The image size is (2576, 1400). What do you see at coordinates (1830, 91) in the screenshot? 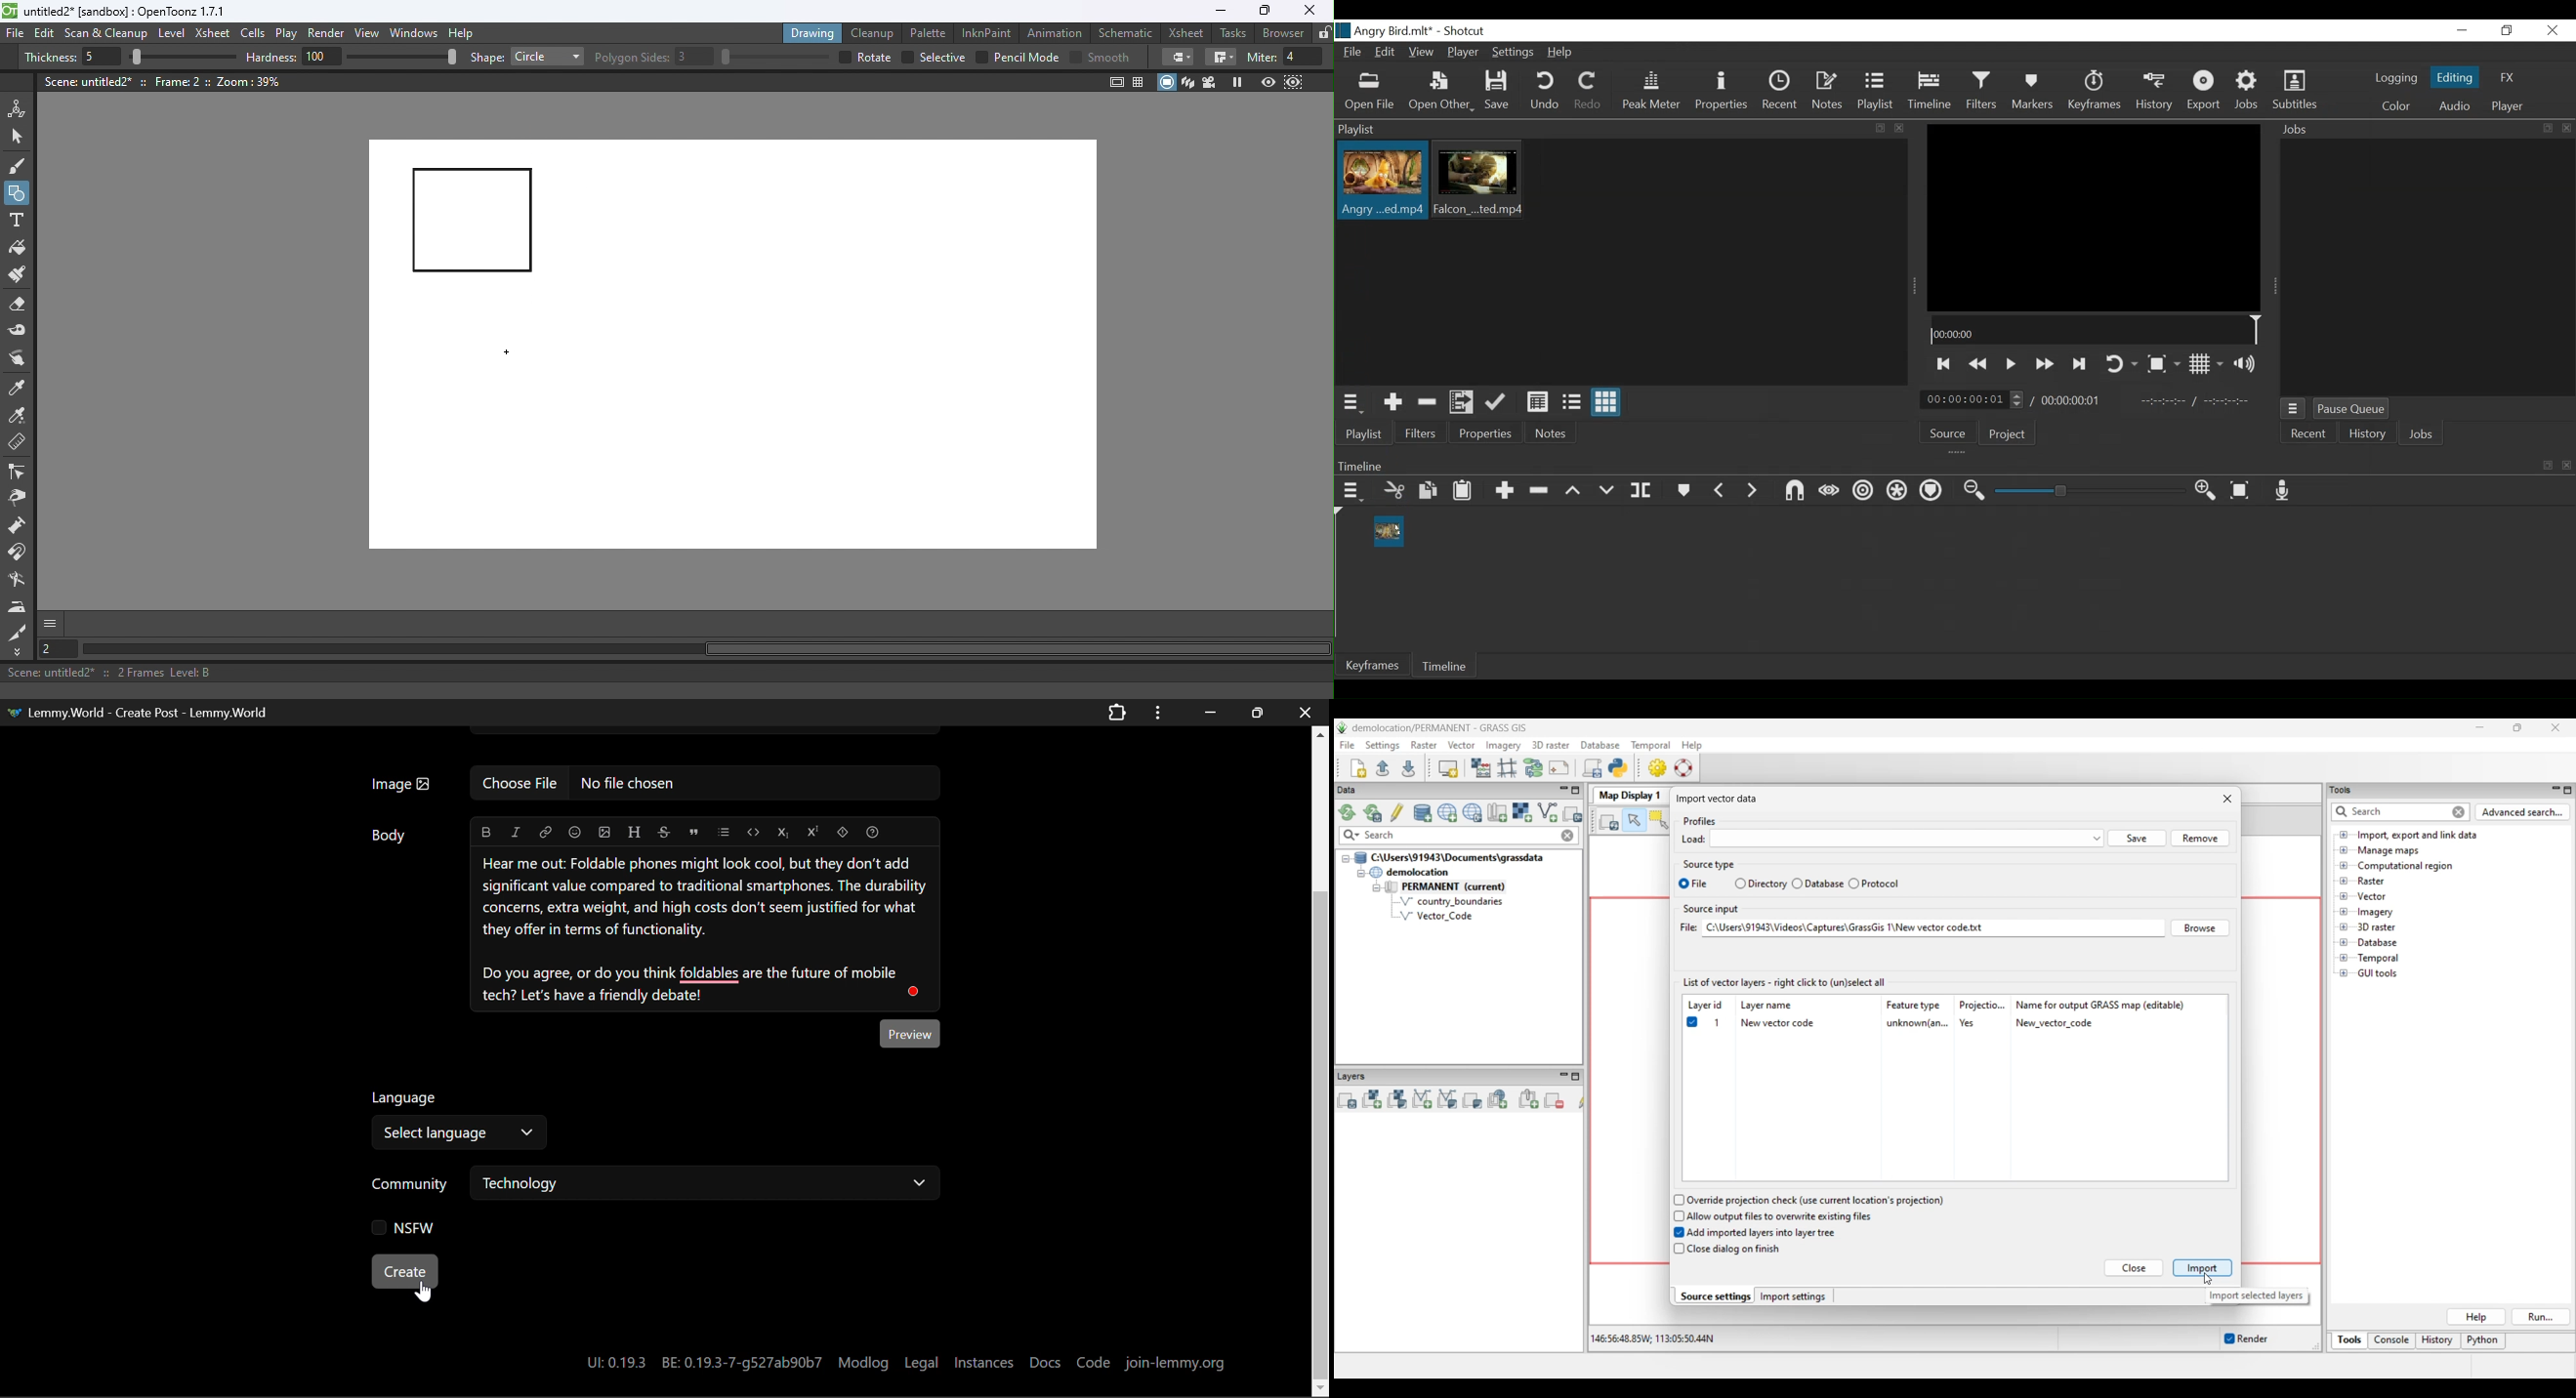
I see `Notes` at bounding box center [1830, 91].